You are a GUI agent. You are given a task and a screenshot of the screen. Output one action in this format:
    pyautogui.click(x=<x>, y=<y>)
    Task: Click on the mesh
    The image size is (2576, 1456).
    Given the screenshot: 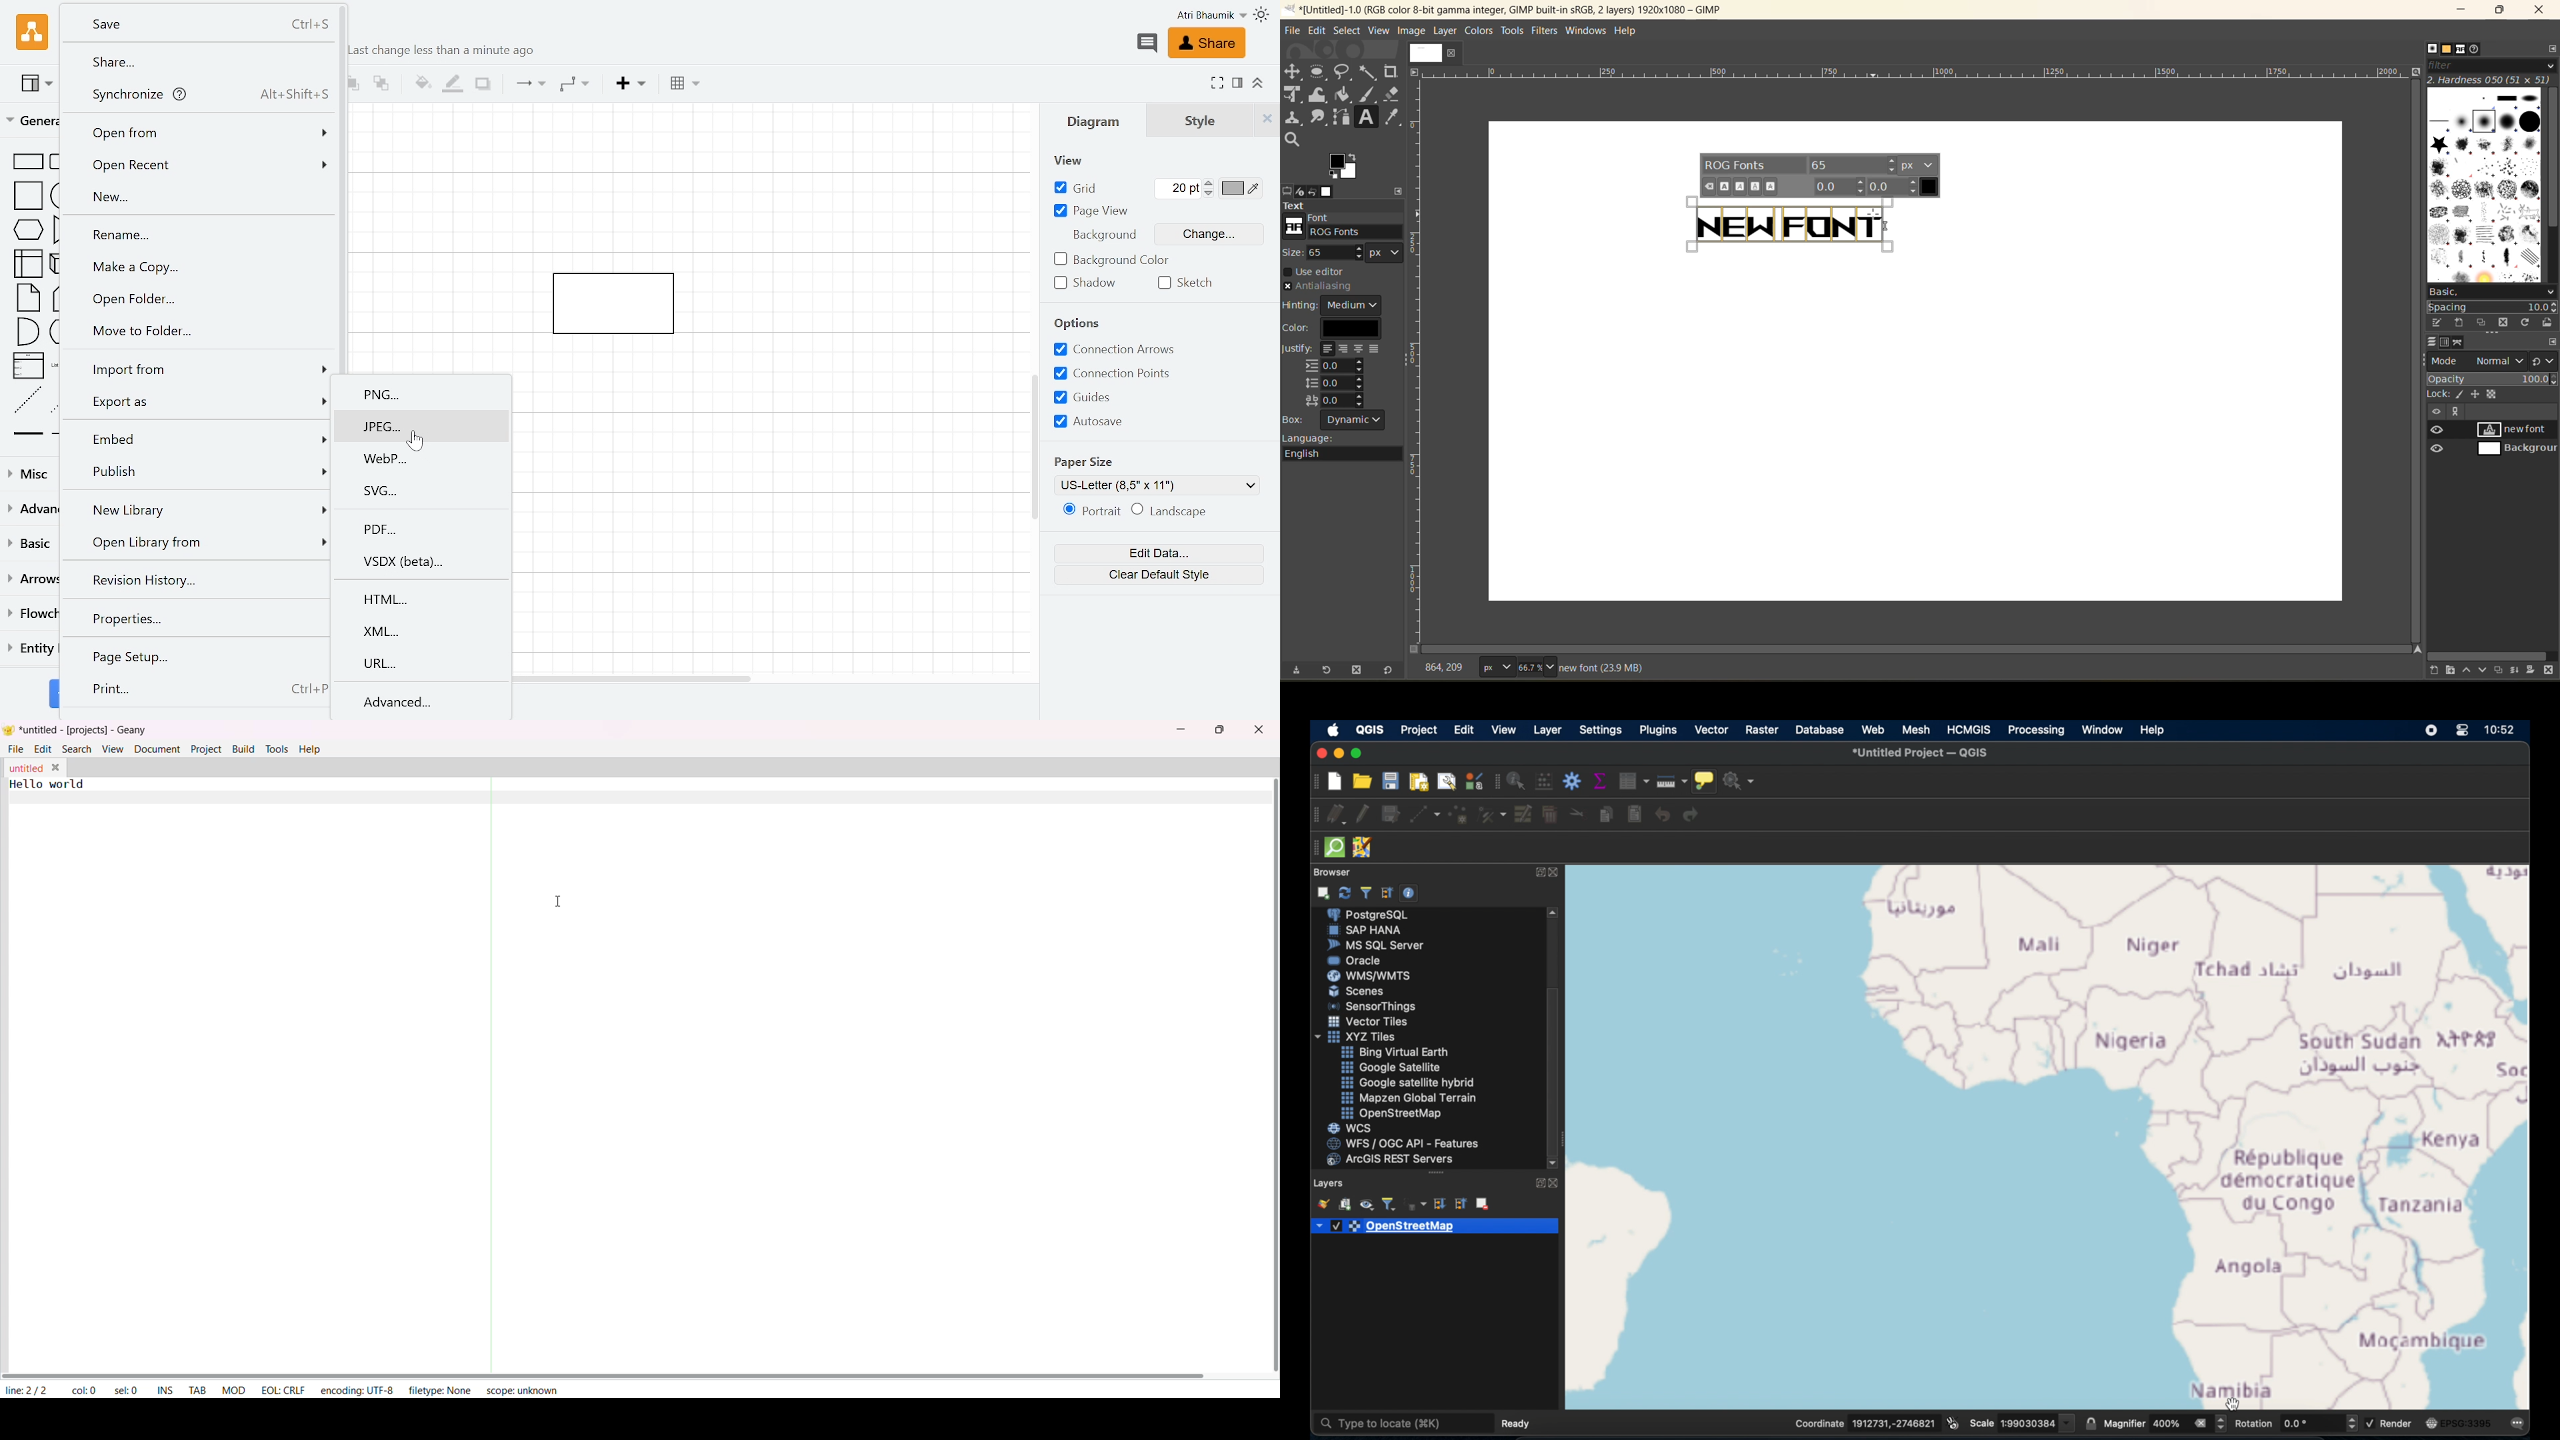 What is the action you would take?
    pyautogui.click(x=1915, y=730)
    